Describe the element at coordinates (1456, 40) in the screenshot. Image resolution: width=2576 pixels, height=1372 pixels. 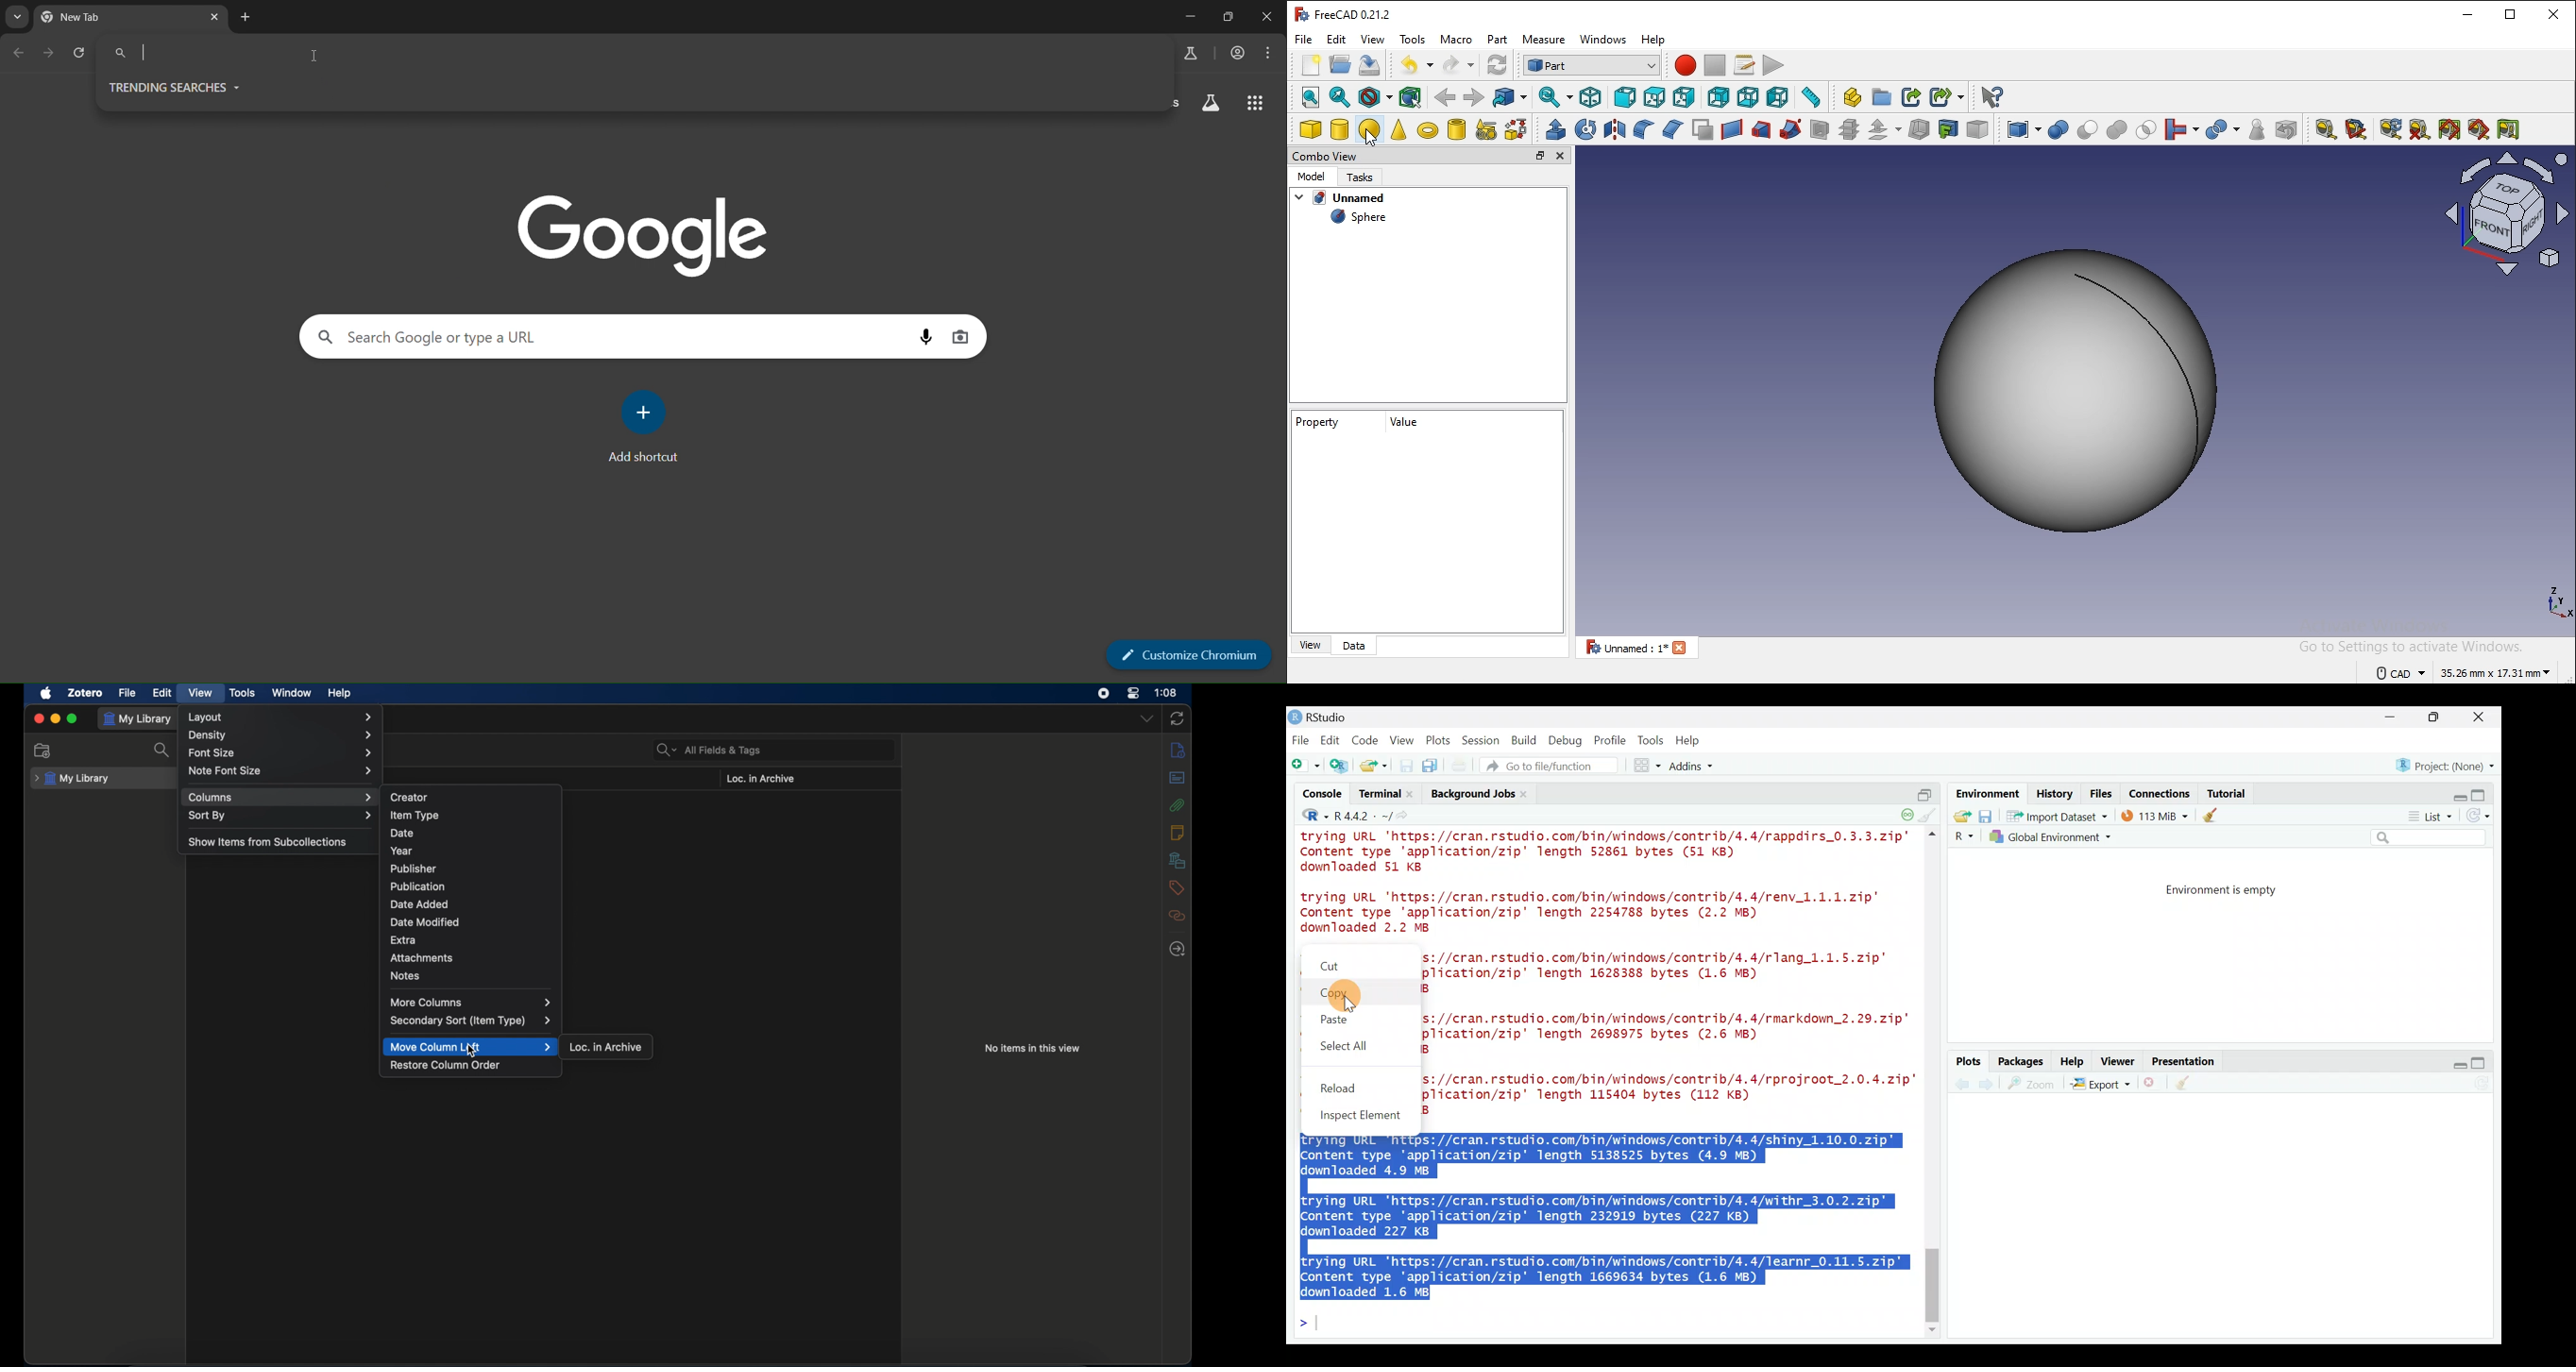
I see `macro` at that location.